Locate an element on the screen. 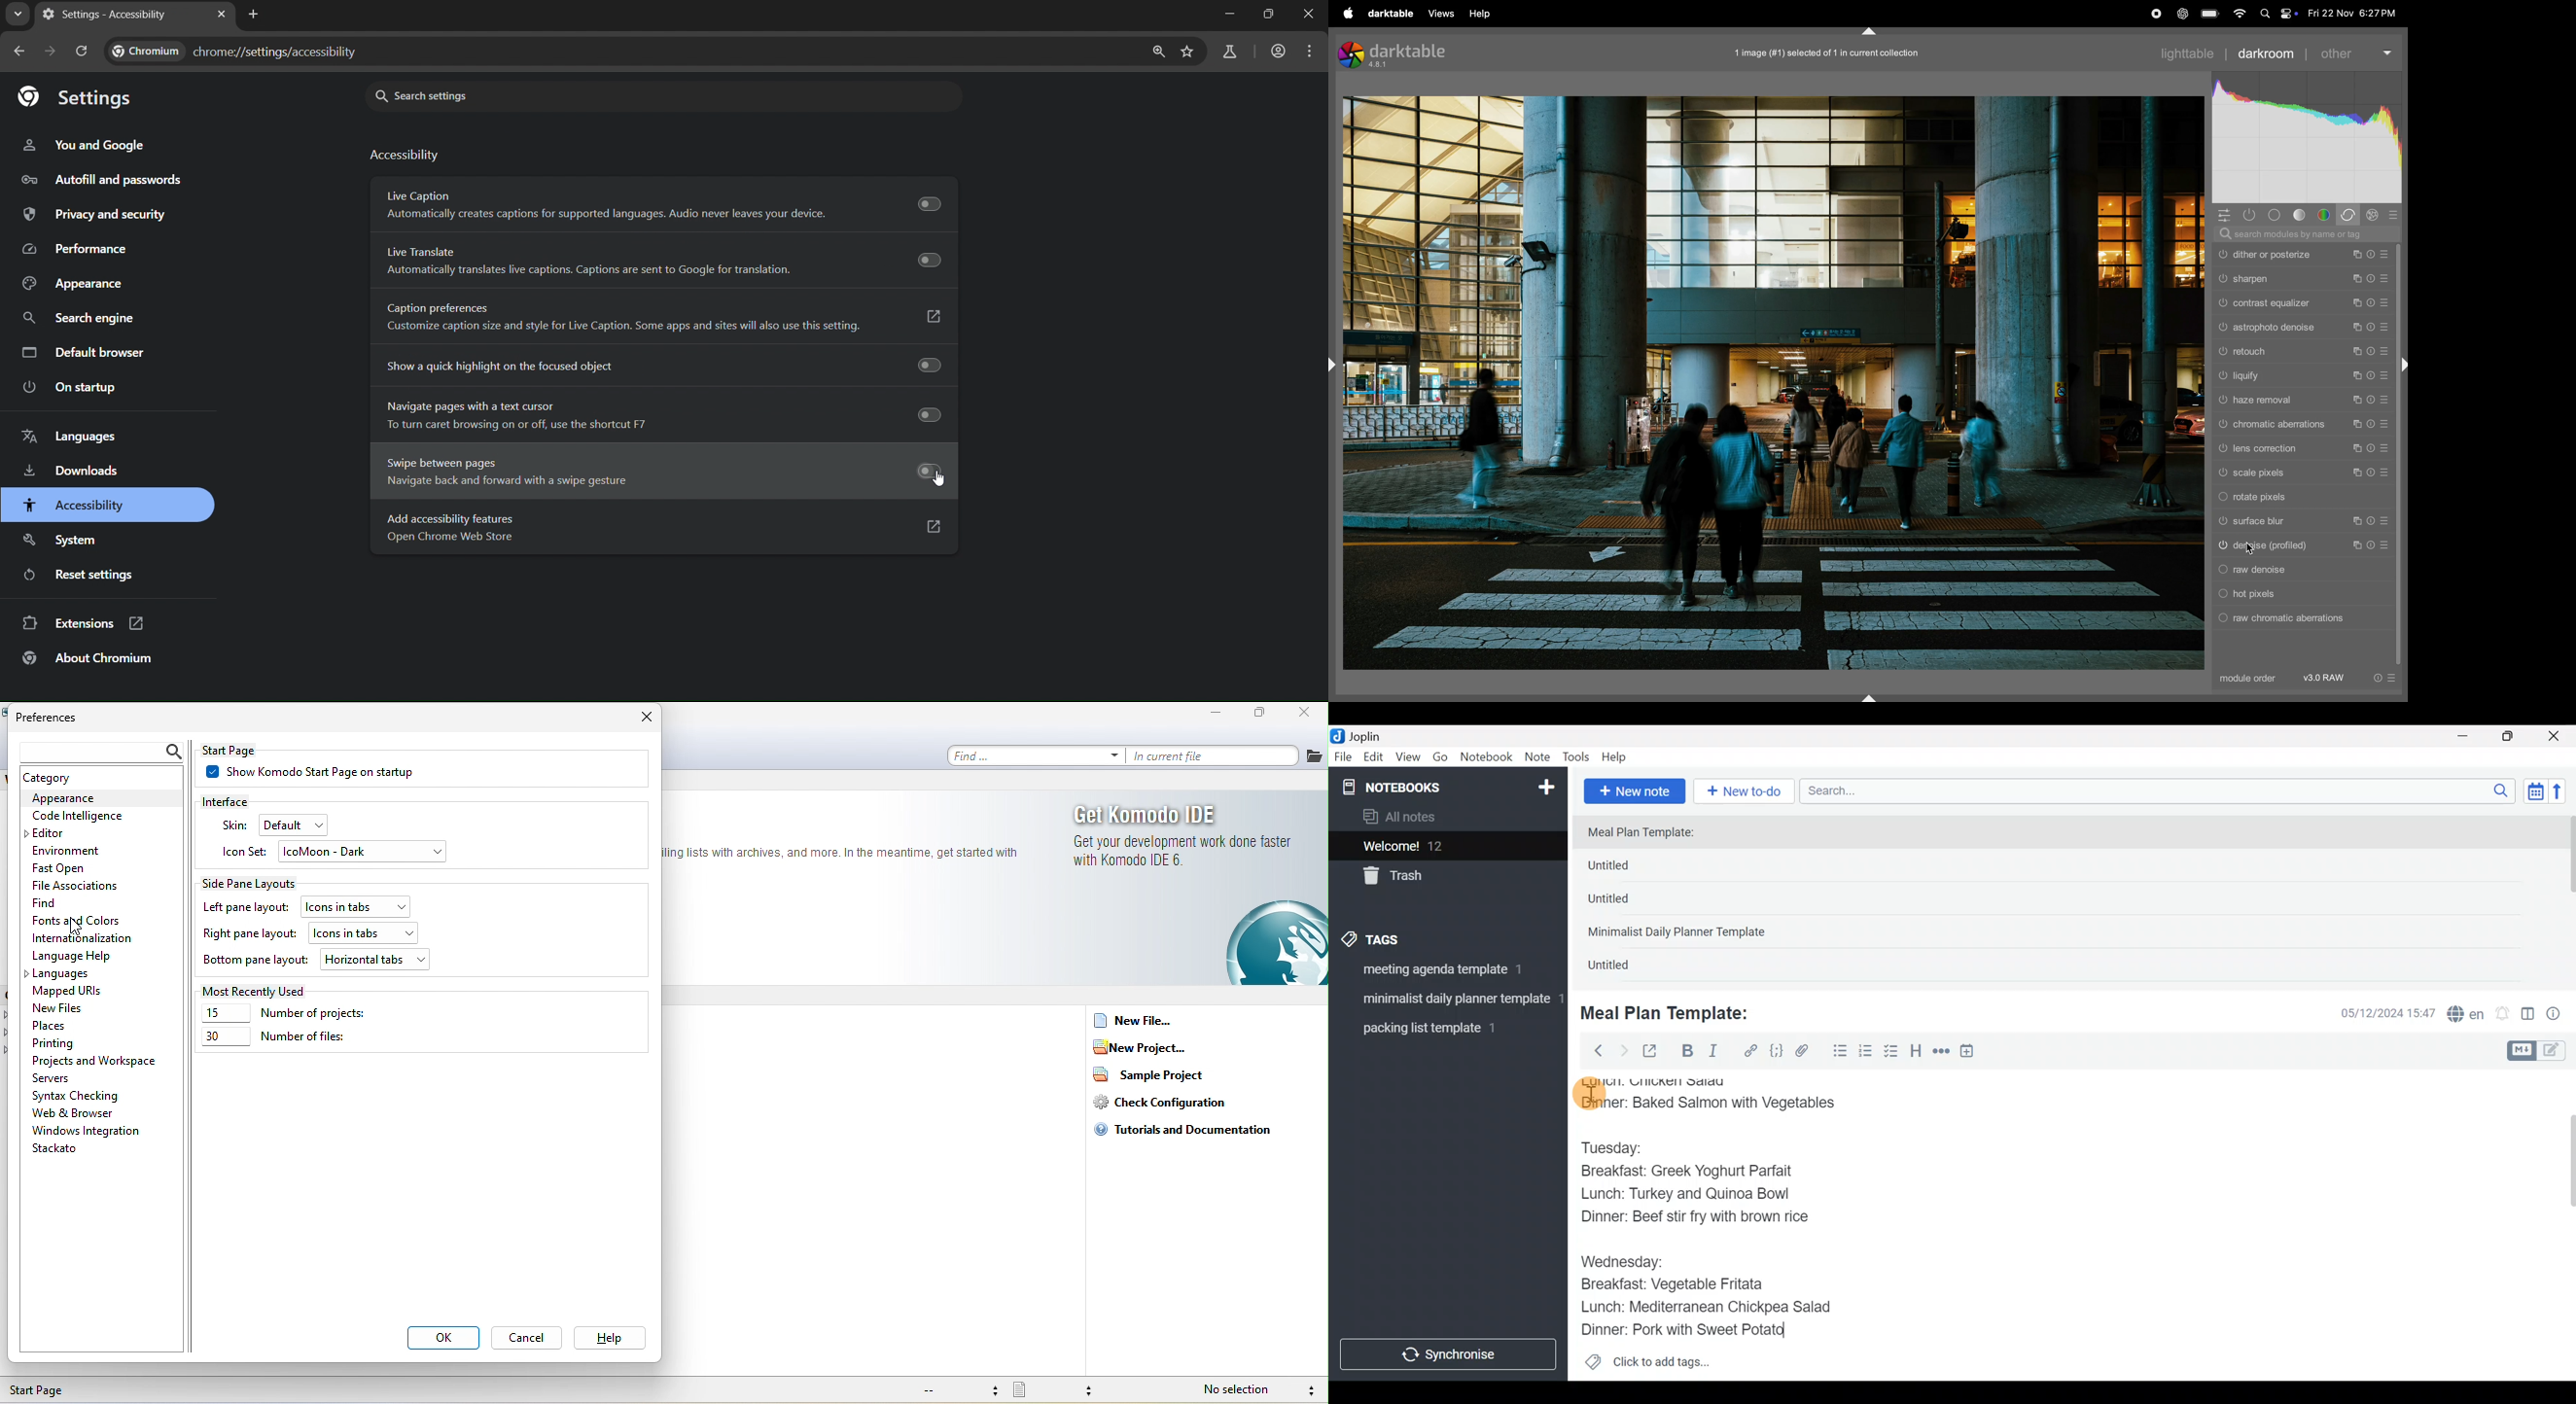 Image resolution: width=2576 pixels, height=1428 pixels. Bulleted list is located at coordinates (1837, 1052).